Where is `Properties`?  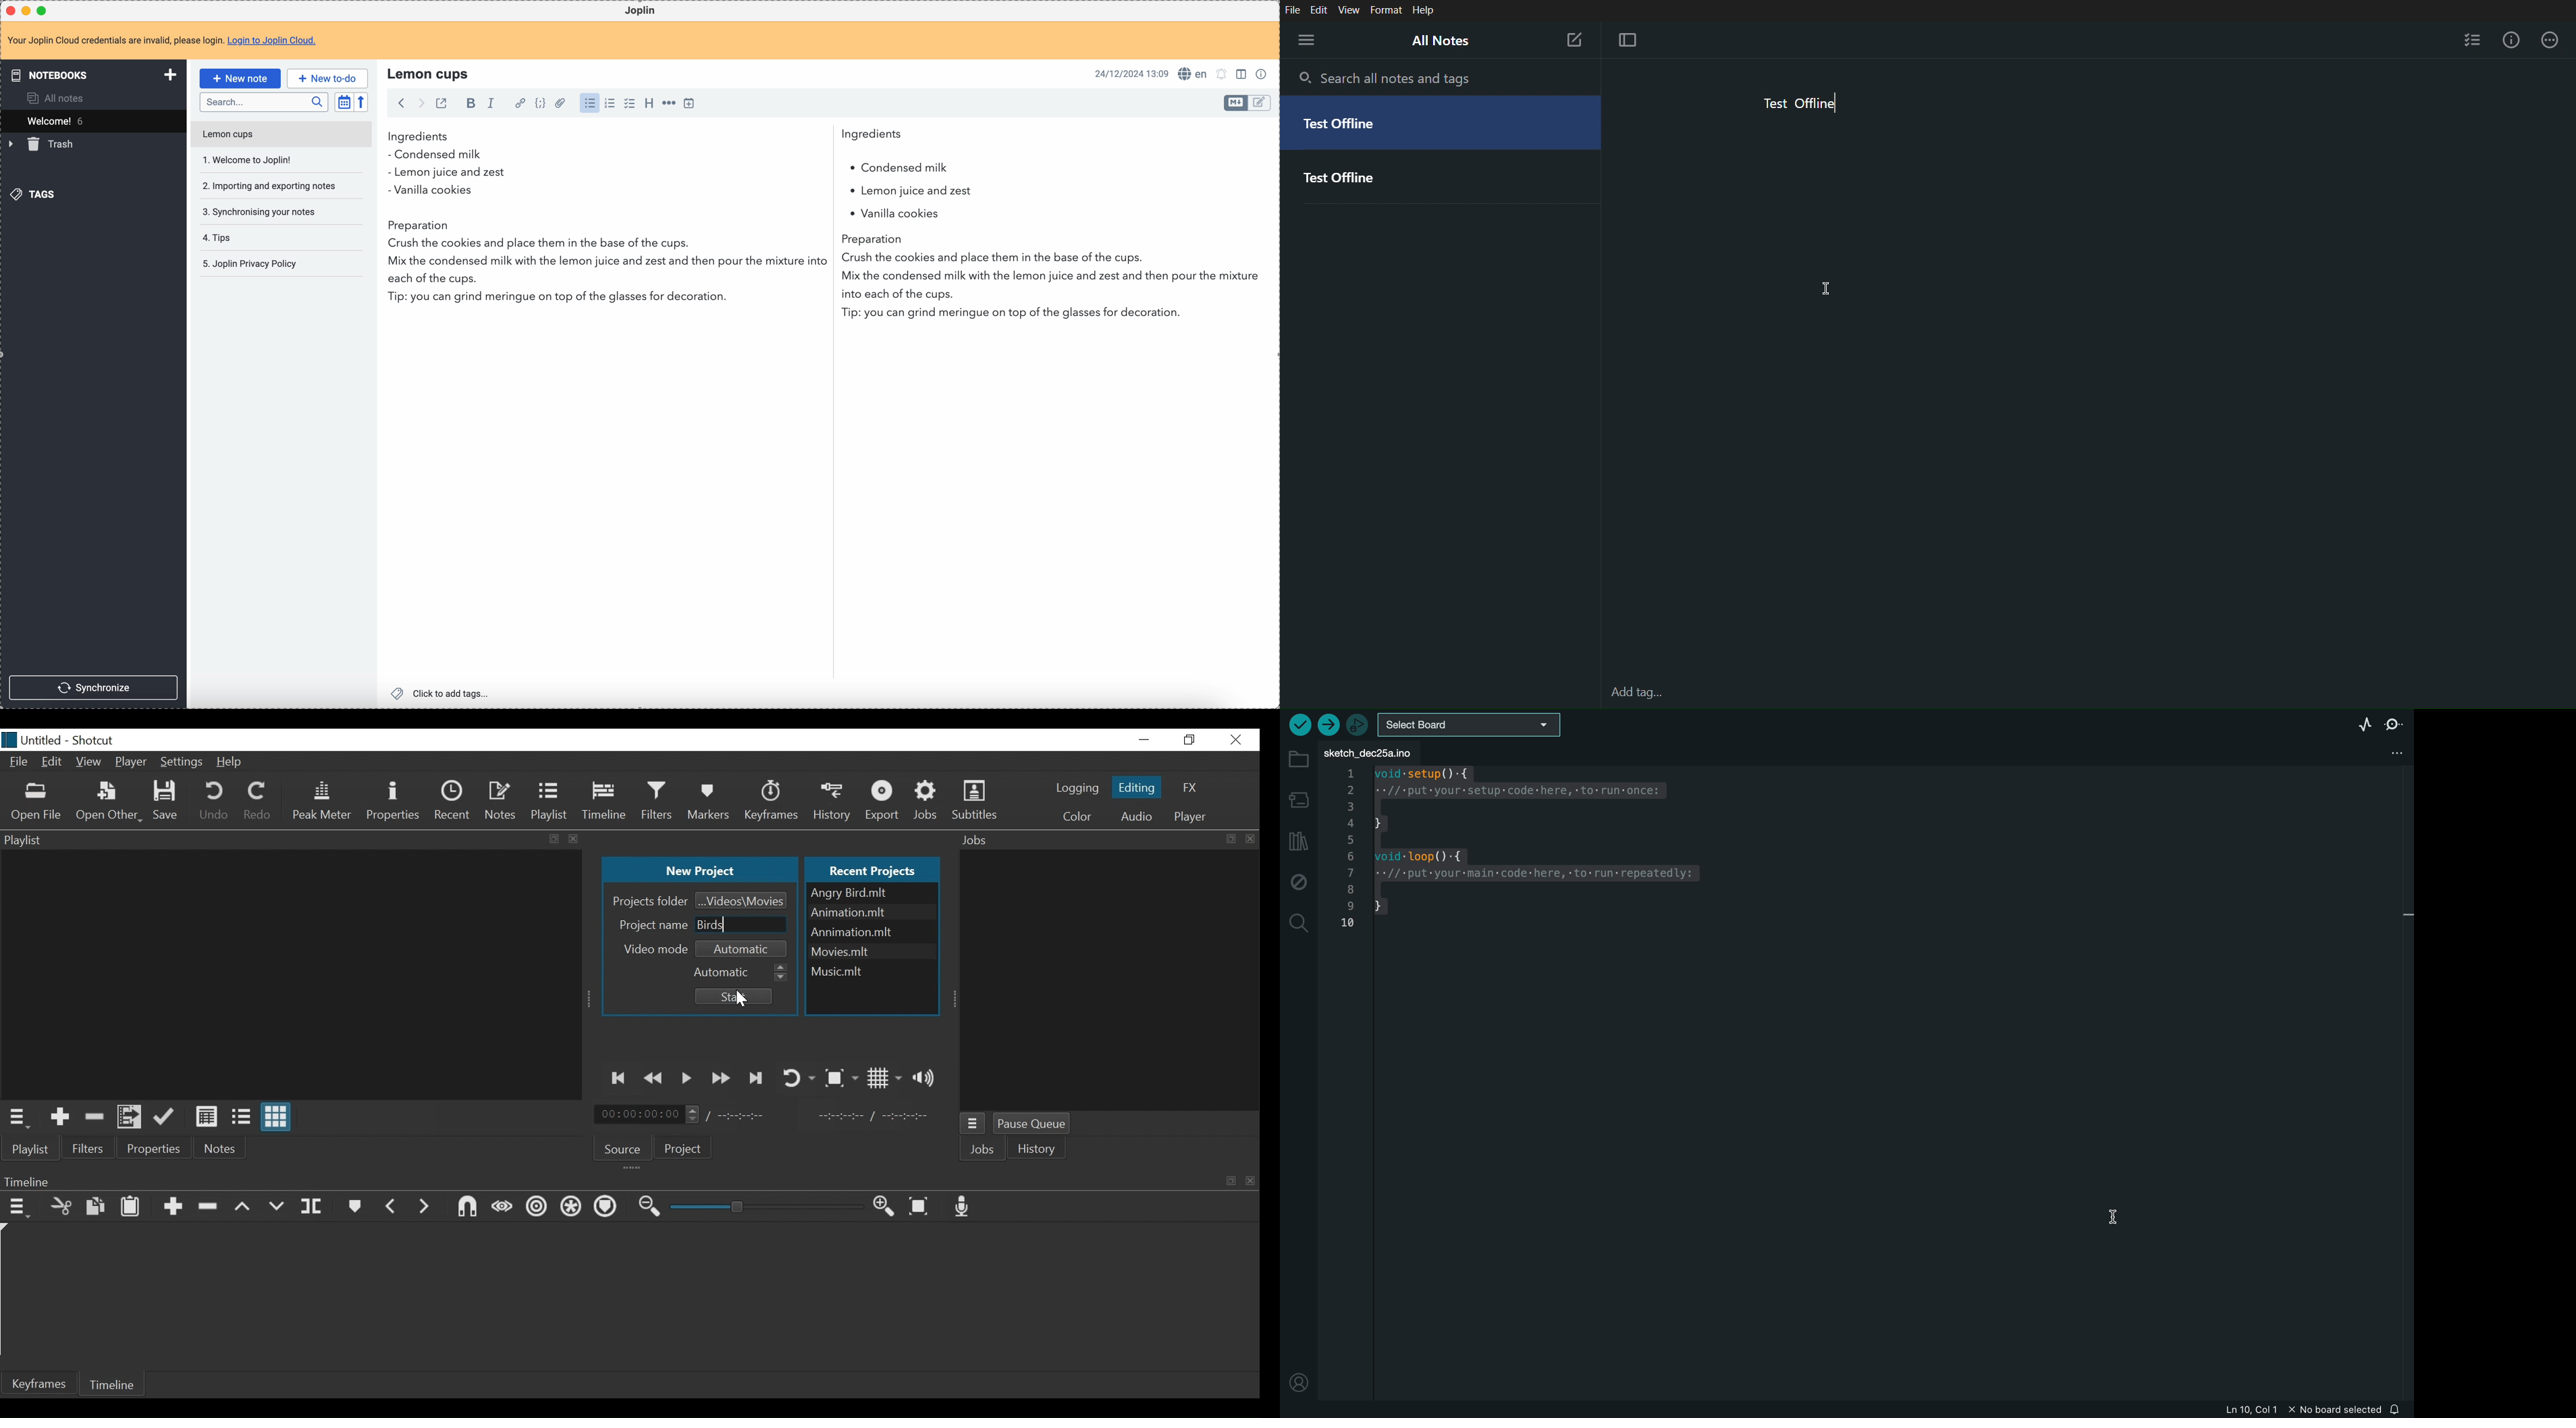 Properties is located at coordinates (155, 1148).